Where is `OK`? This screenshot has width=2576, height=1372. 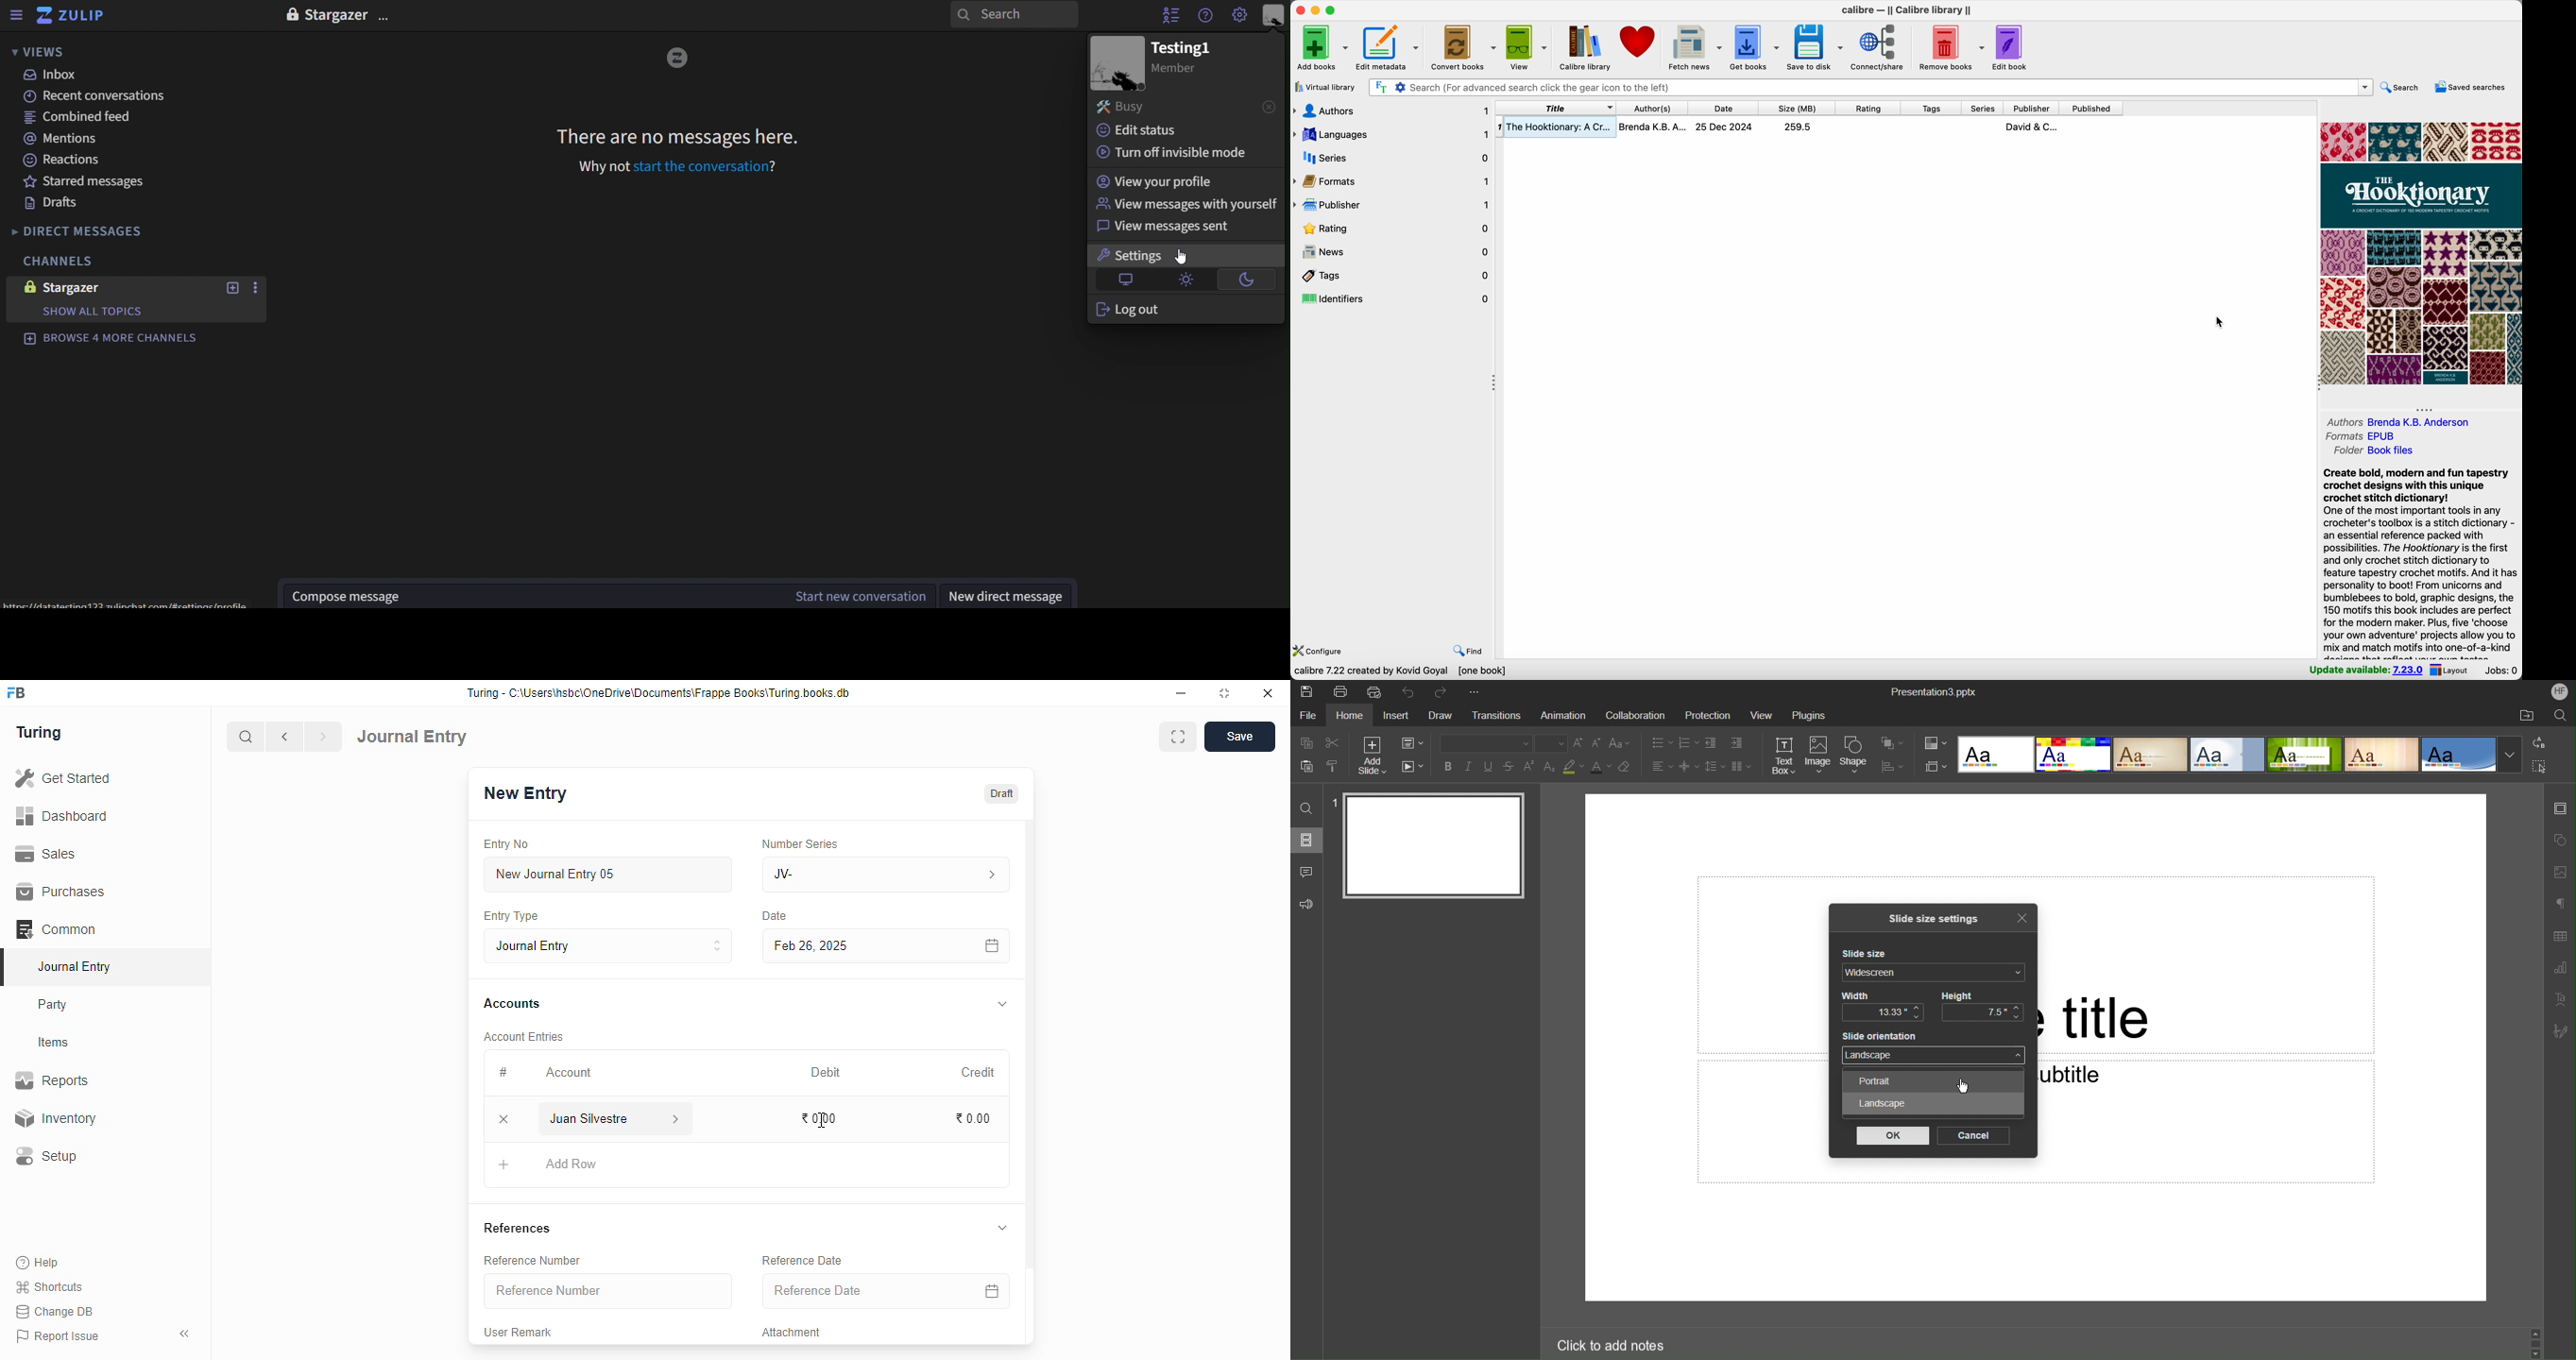
OK is located at coordinates (1894, 1135).